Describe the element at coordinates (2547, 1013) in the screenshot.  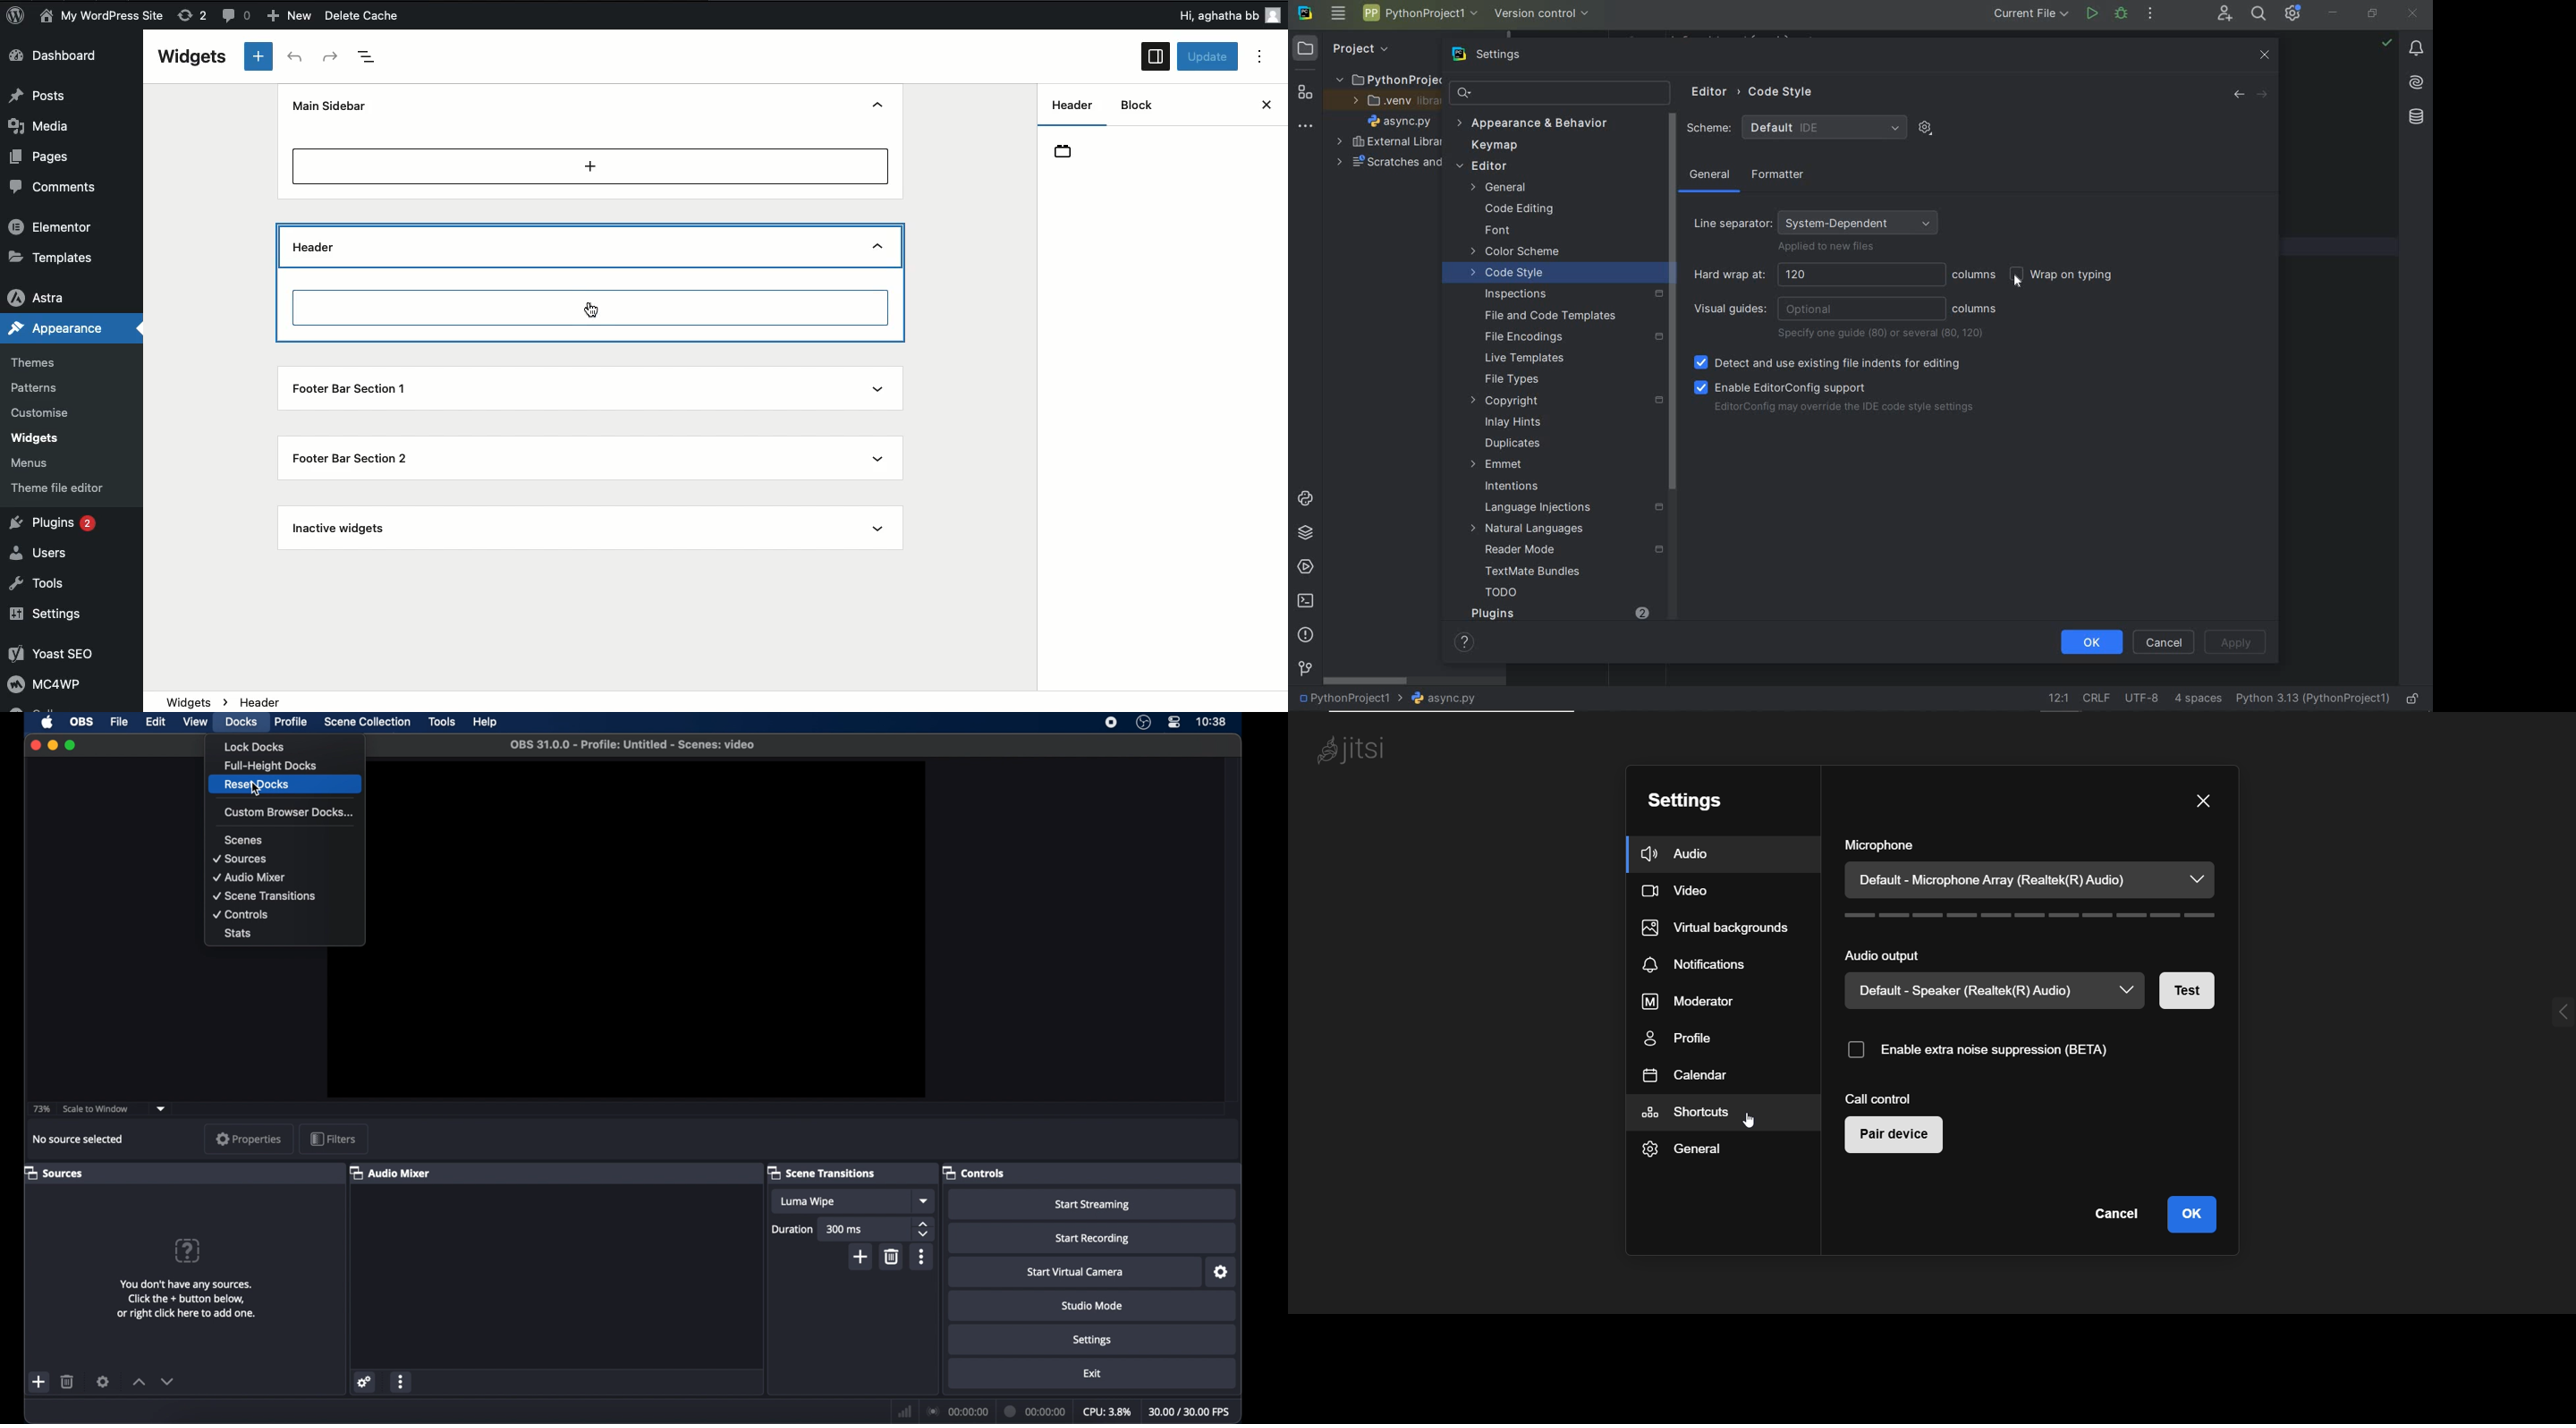
I see `expand` at that location.